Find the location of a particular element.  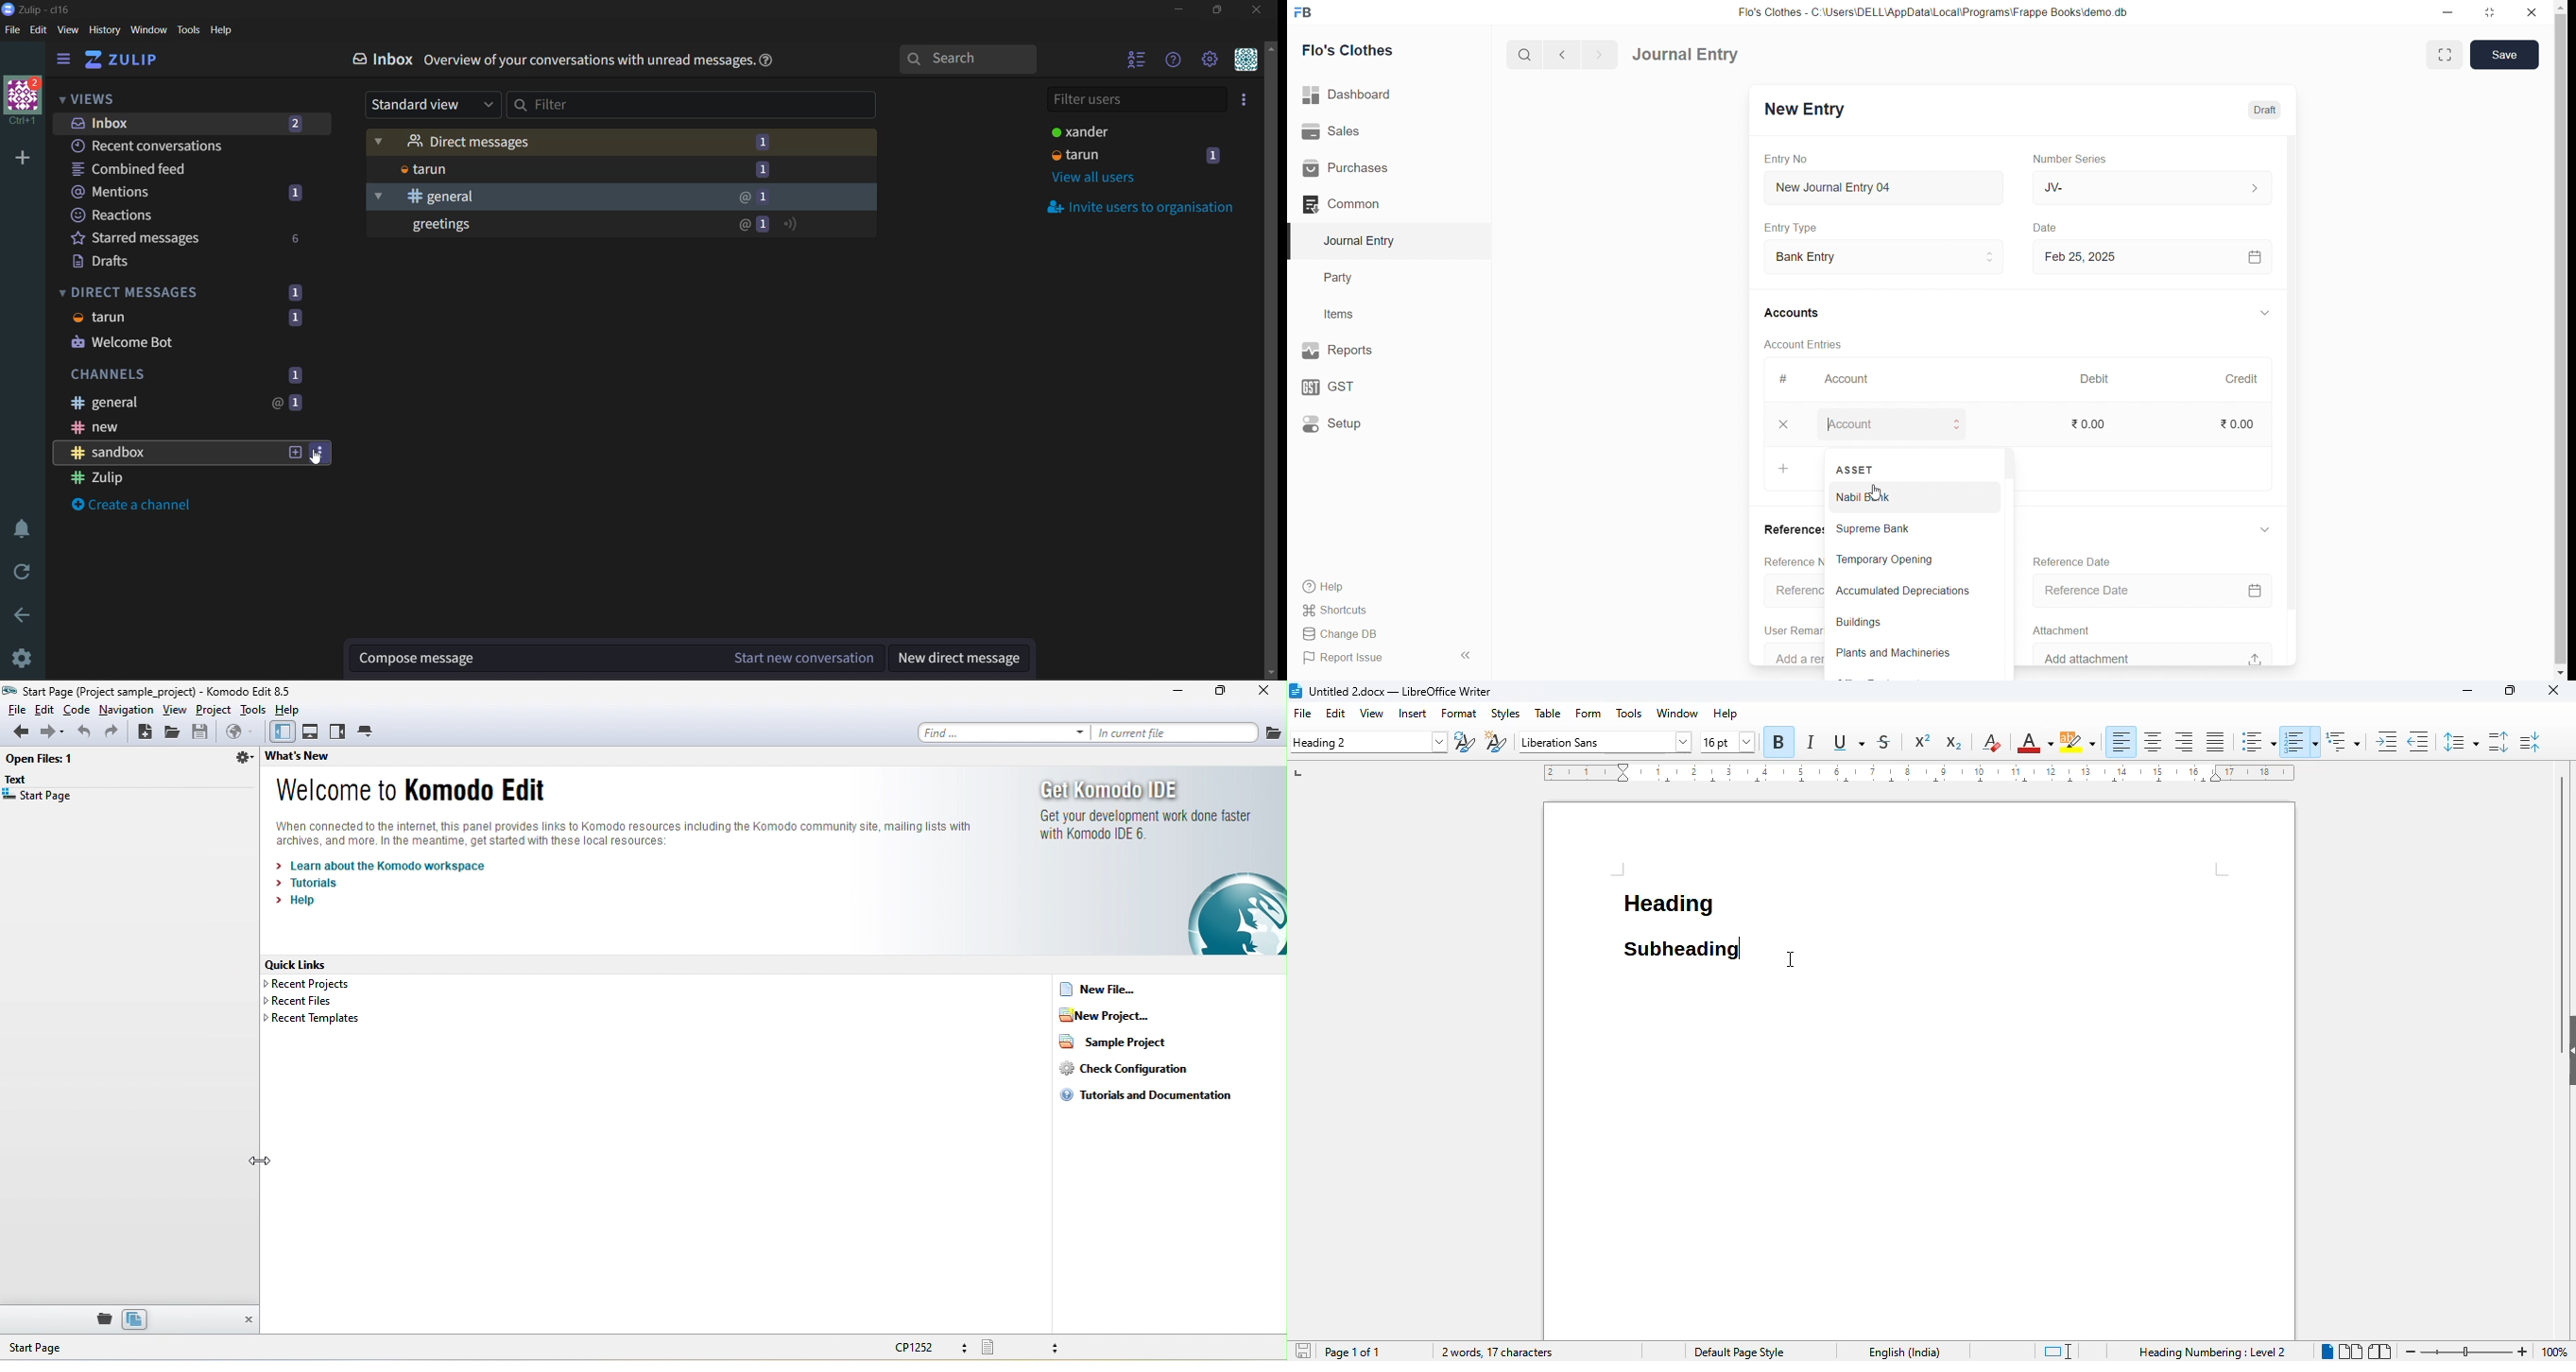

font color is located at coordinates (2035, 742).